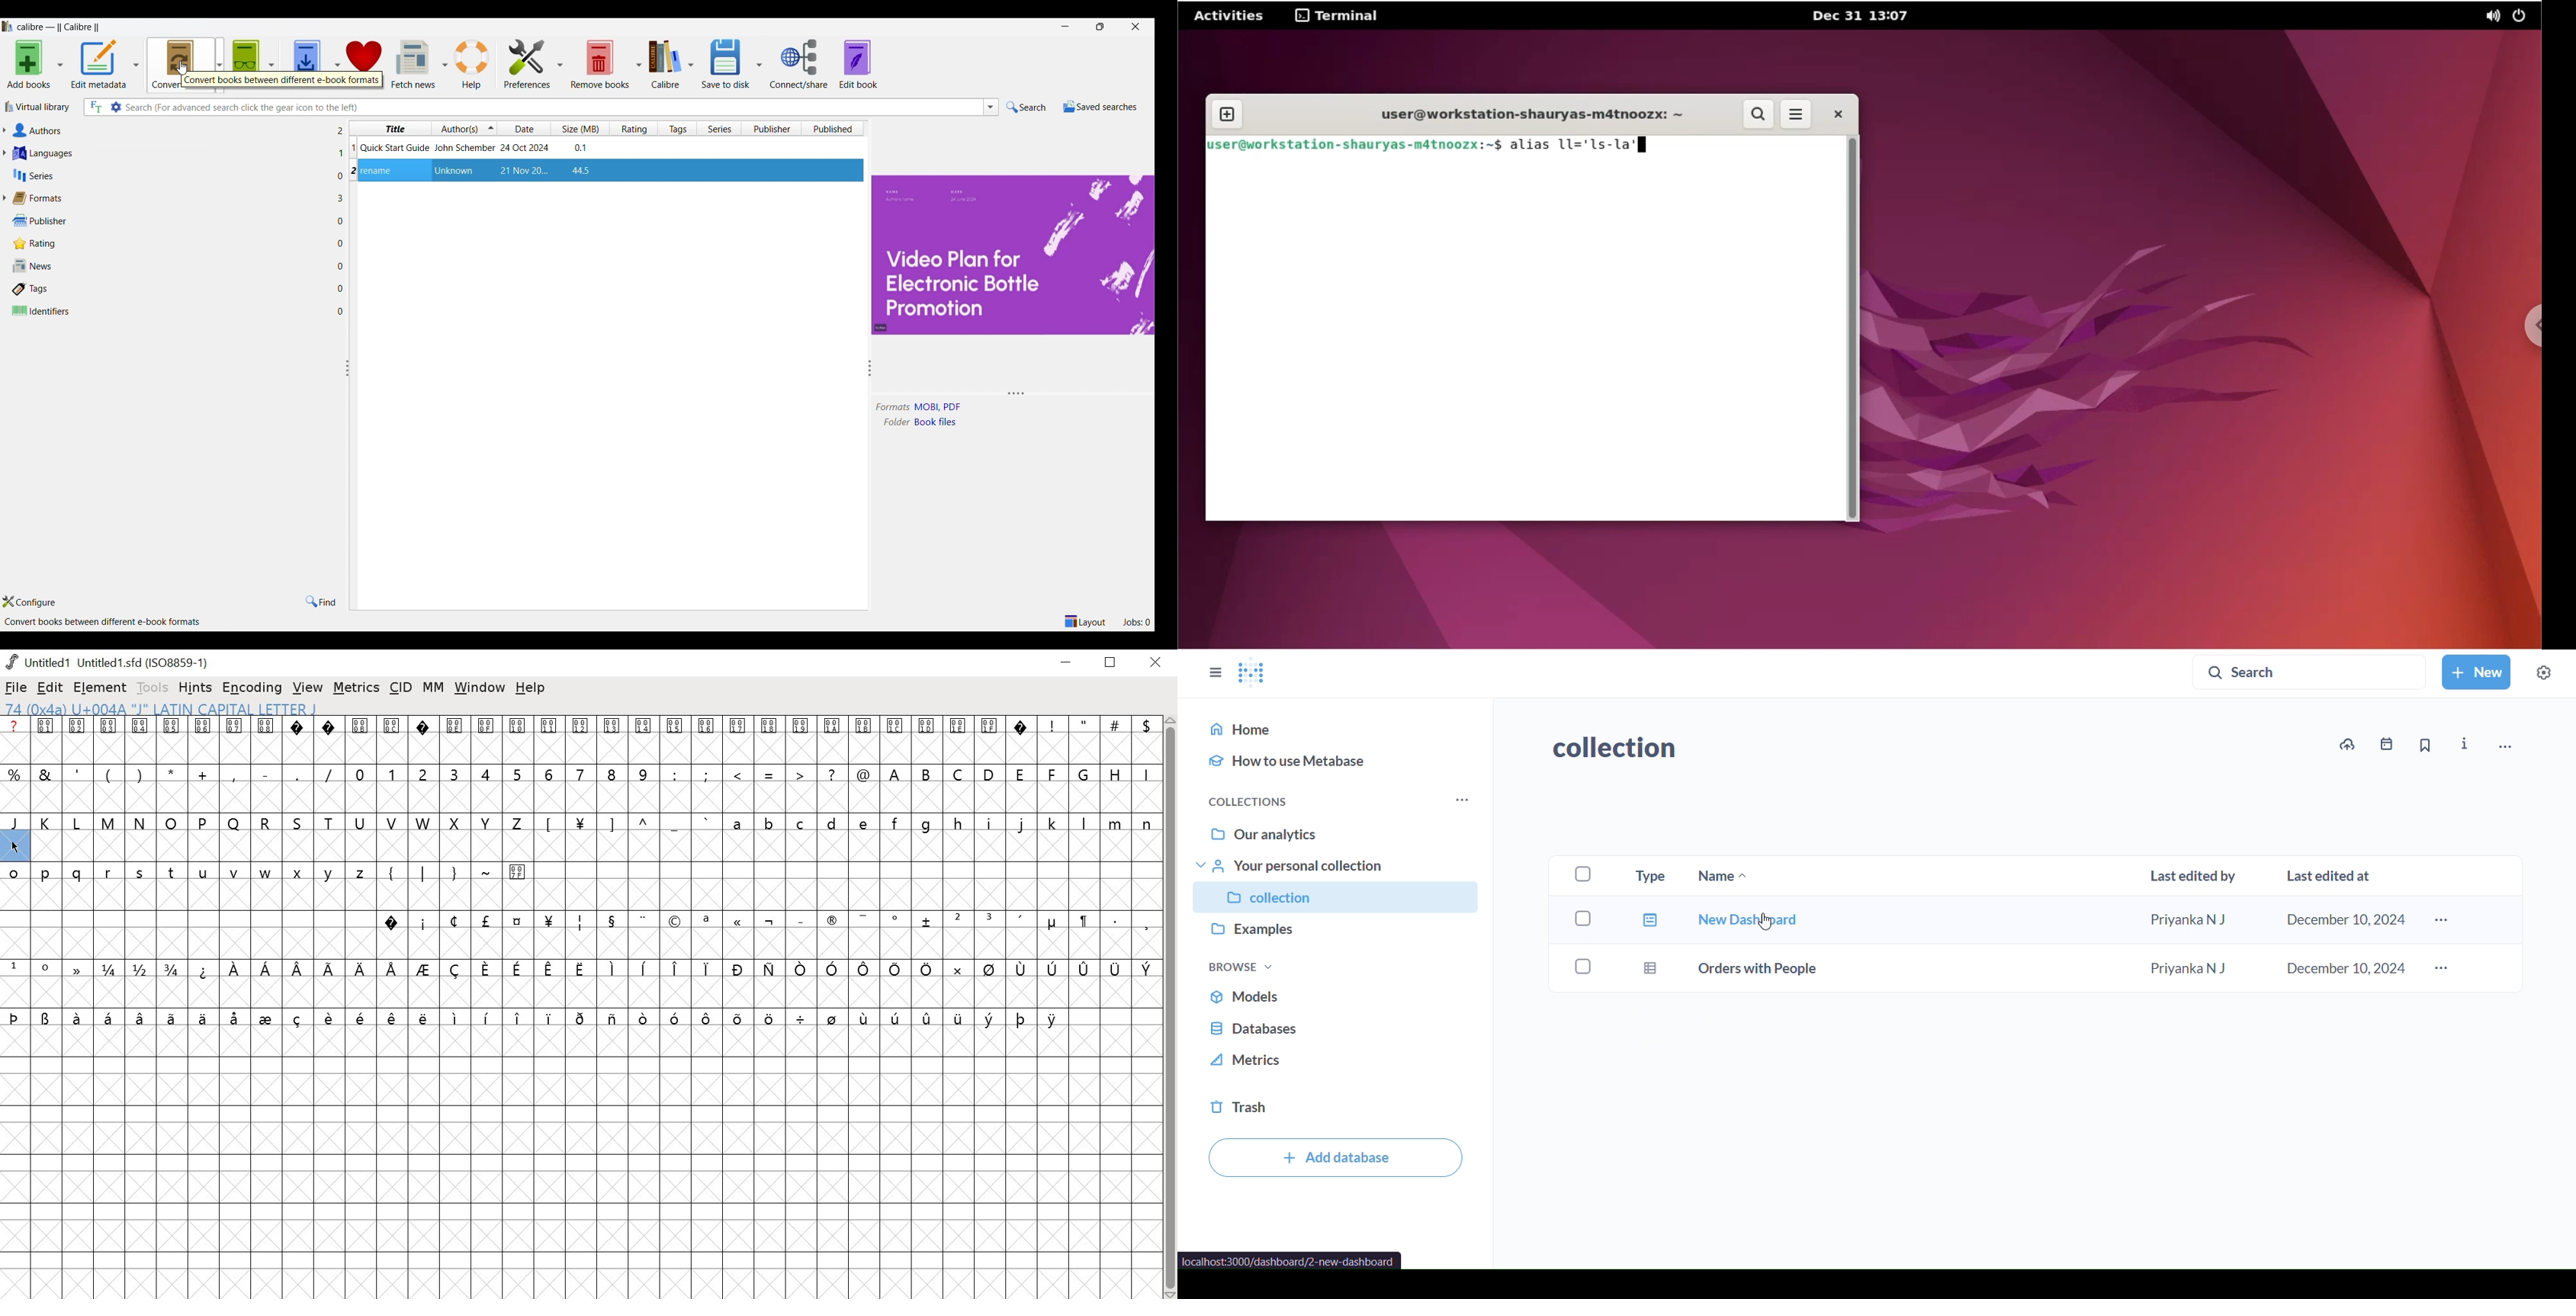  I want to click on Help, so click(473, 64).